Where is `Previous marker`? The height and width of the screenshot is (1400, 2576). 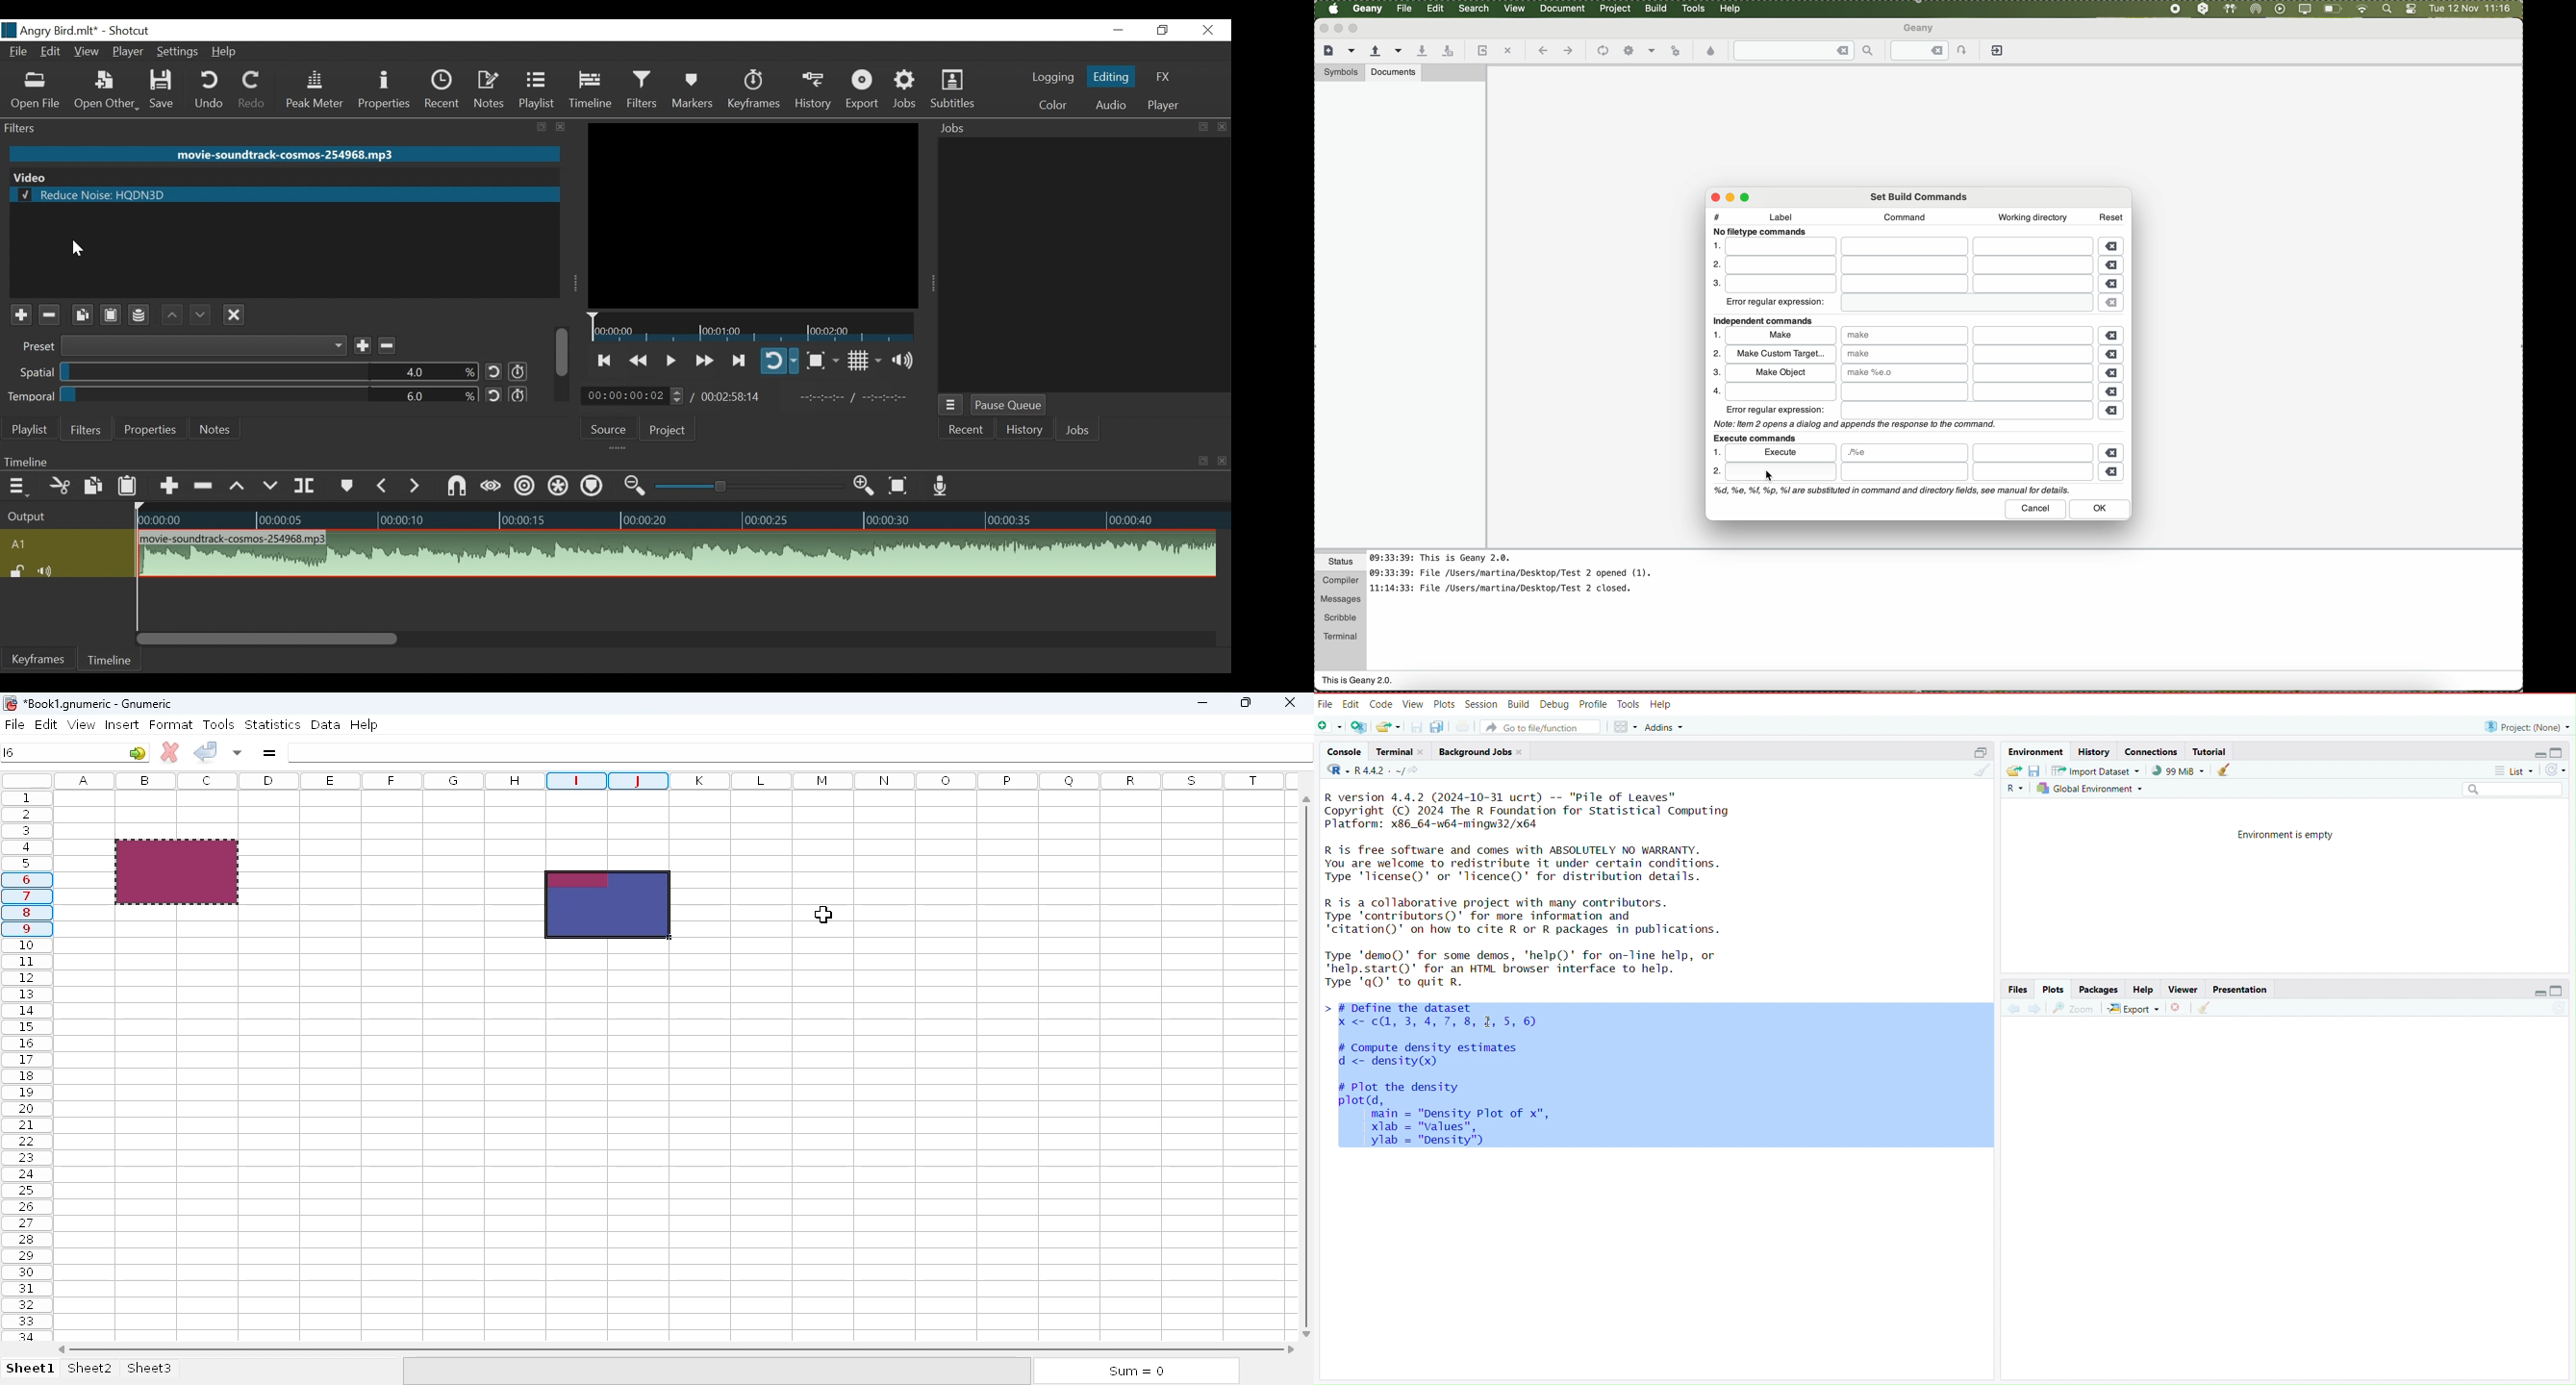 Previous marker is located at coordinates (383, 485).